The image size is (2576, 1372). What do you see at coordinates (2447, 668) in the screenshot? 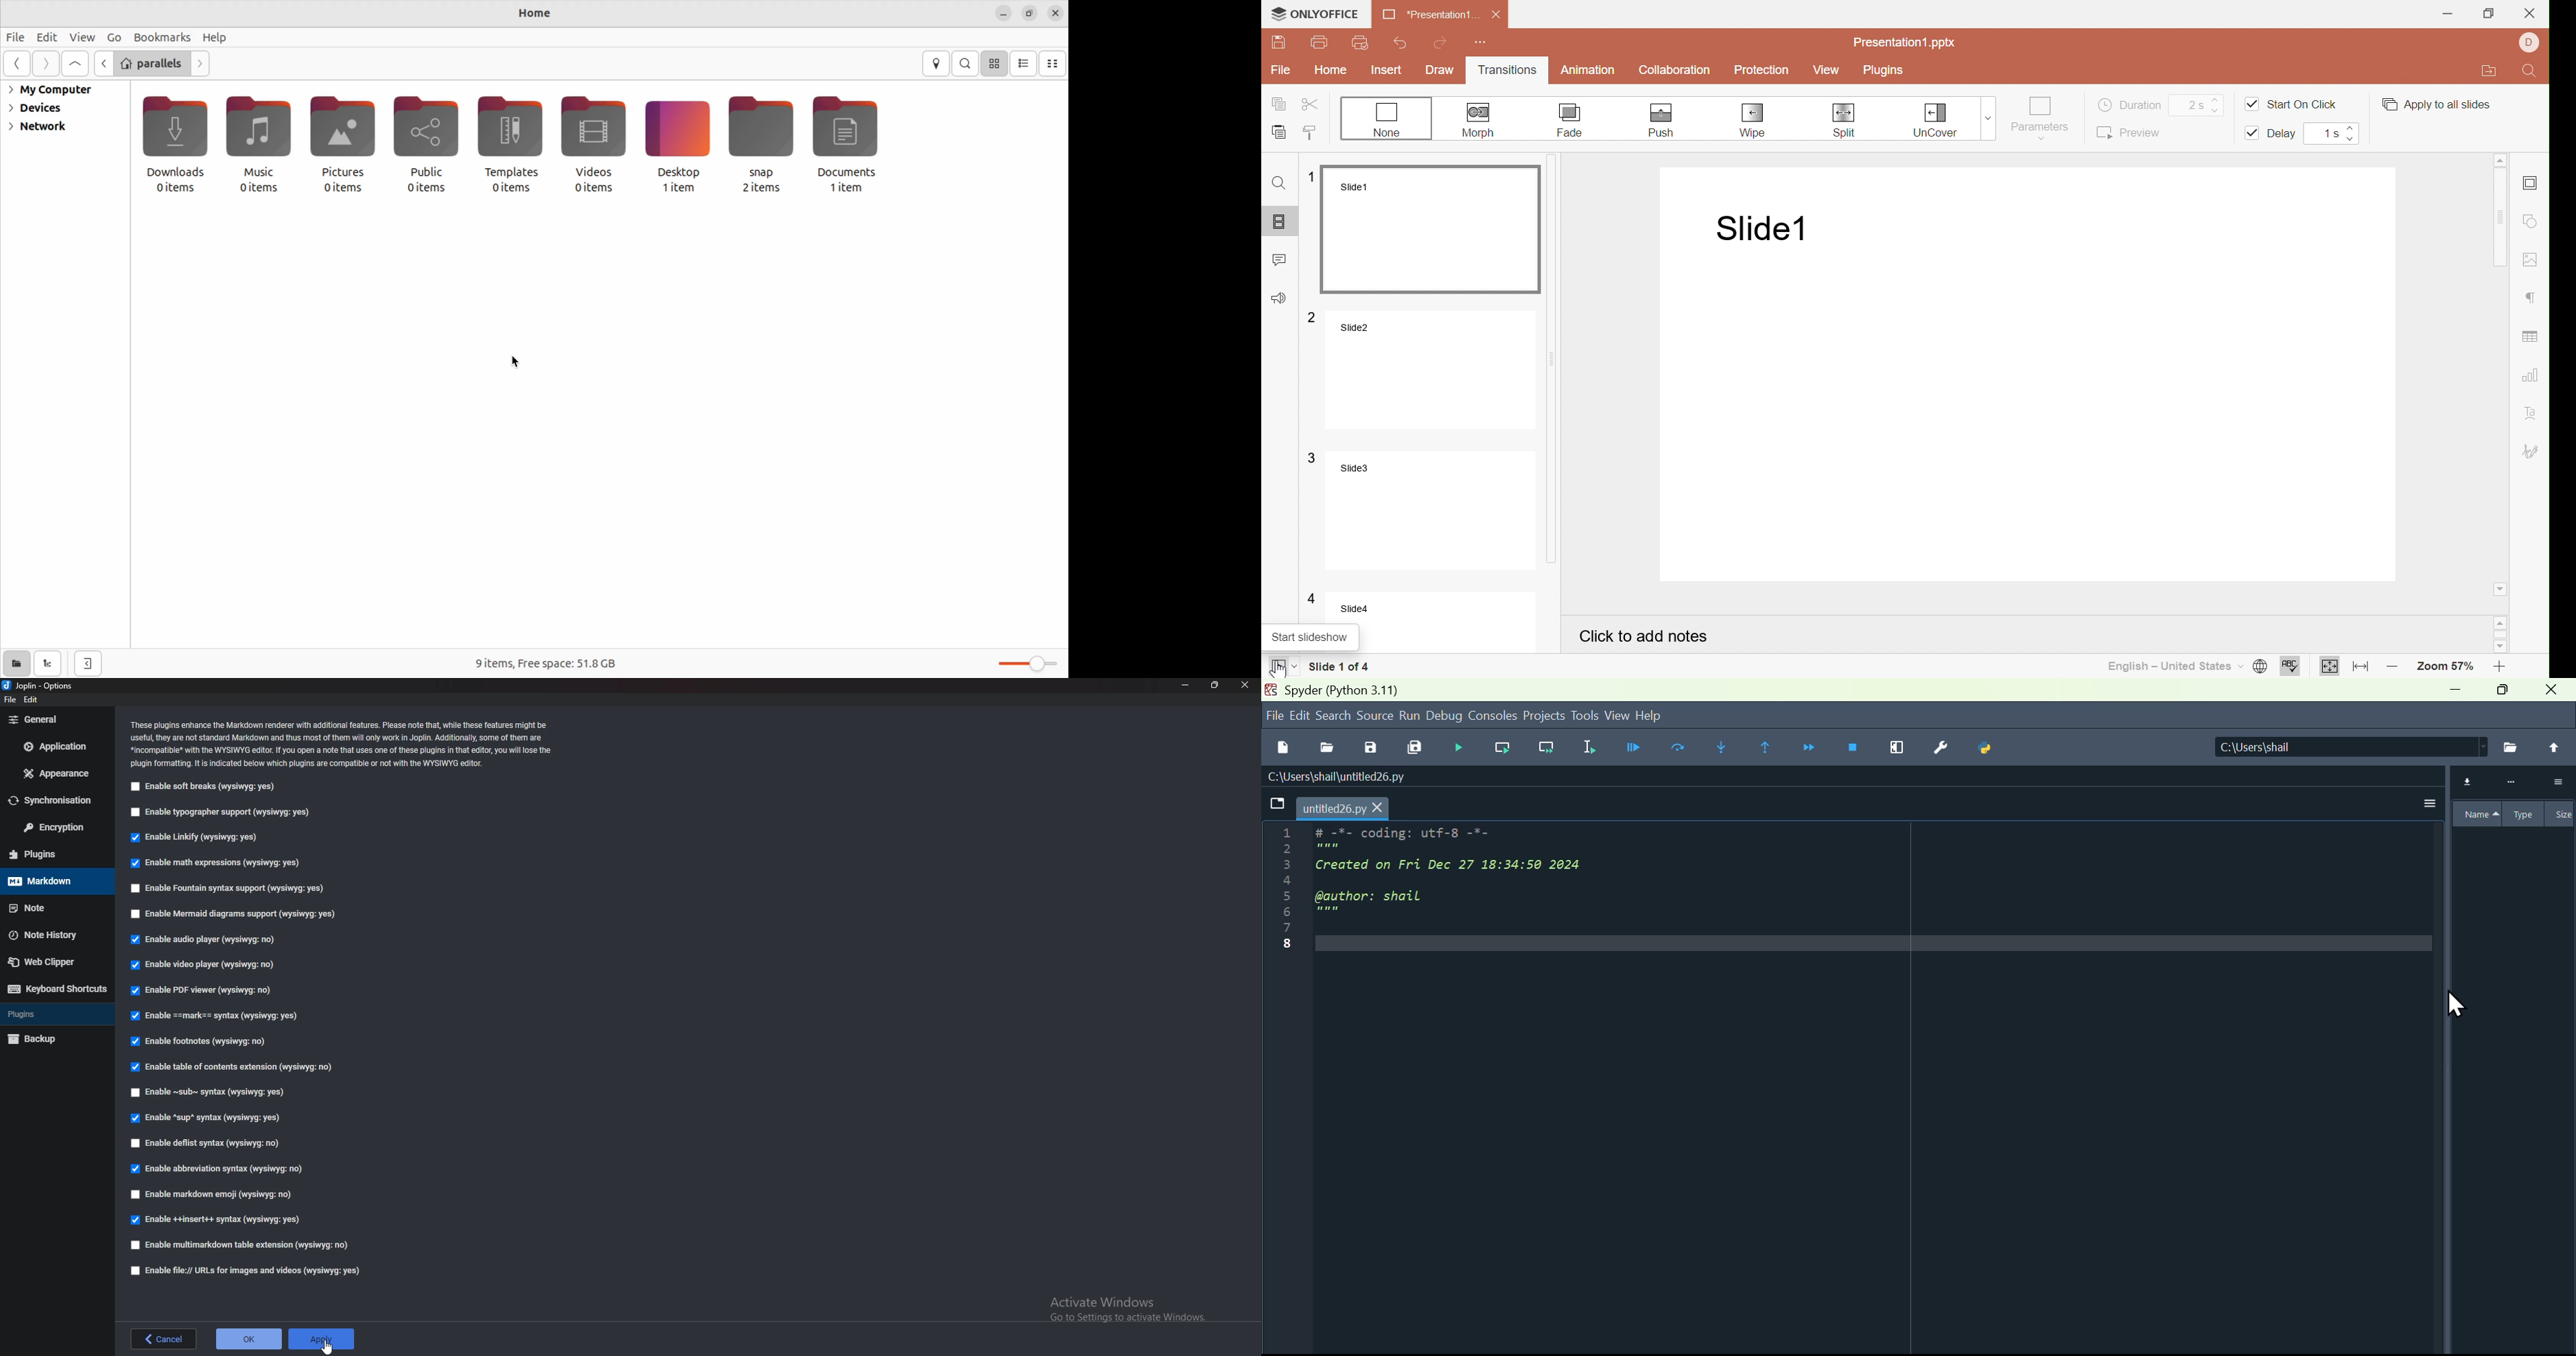
I see `Zoom 57%` at bounding box center [2447, 668].